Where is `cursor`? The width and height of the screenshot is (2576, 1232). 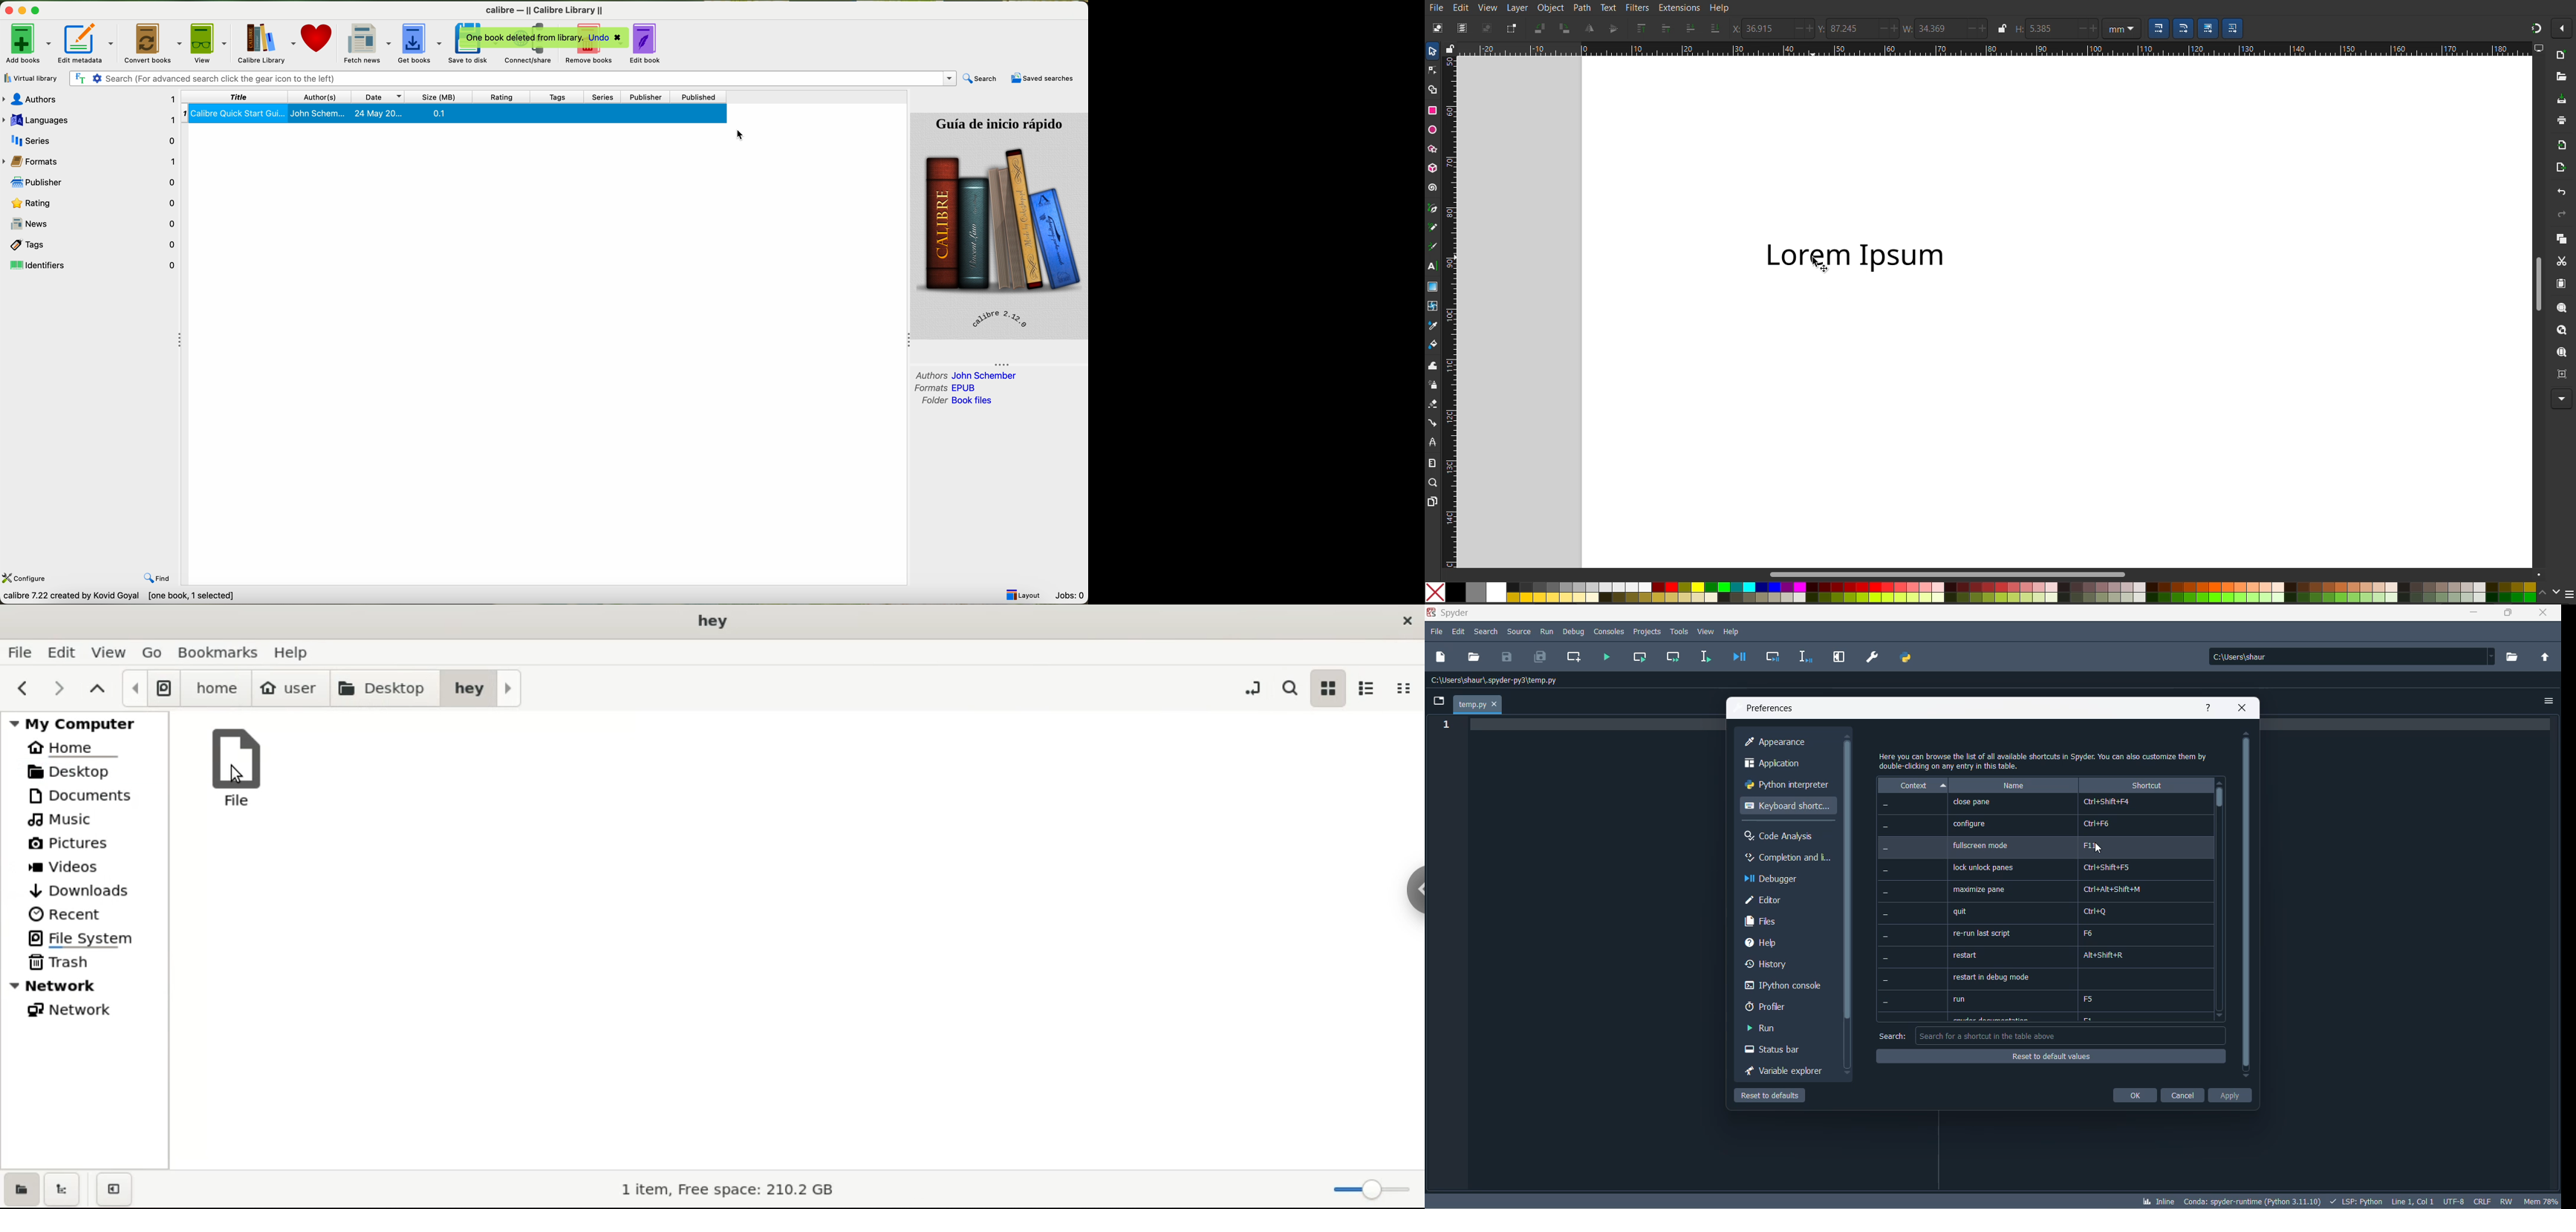
cursor is located at coordinates (2099, 849).